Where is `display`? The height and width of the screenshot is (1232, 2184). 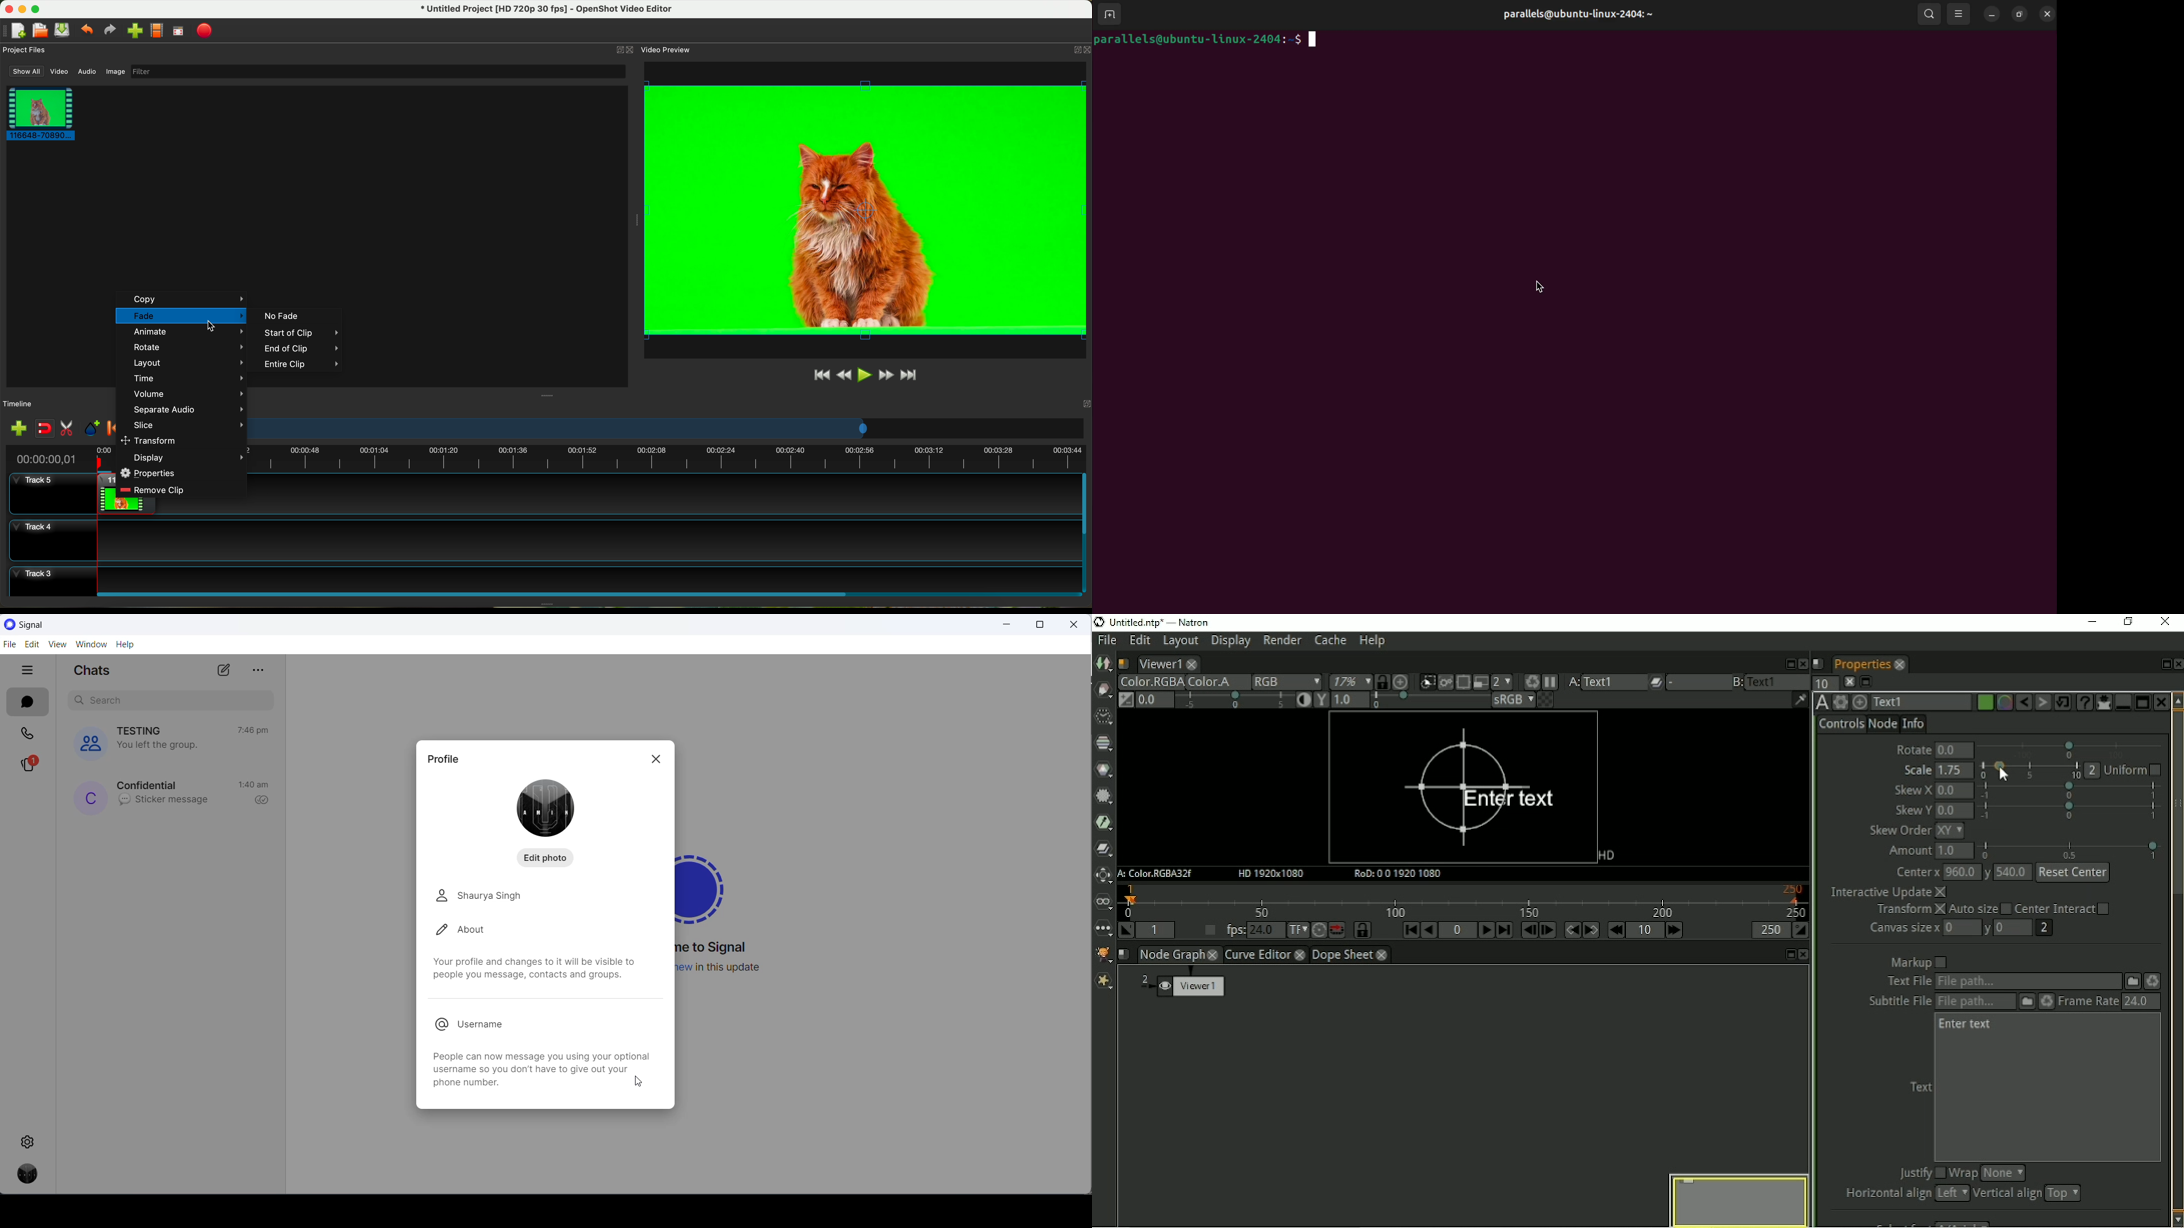
display is located at coordinates (188, 458).